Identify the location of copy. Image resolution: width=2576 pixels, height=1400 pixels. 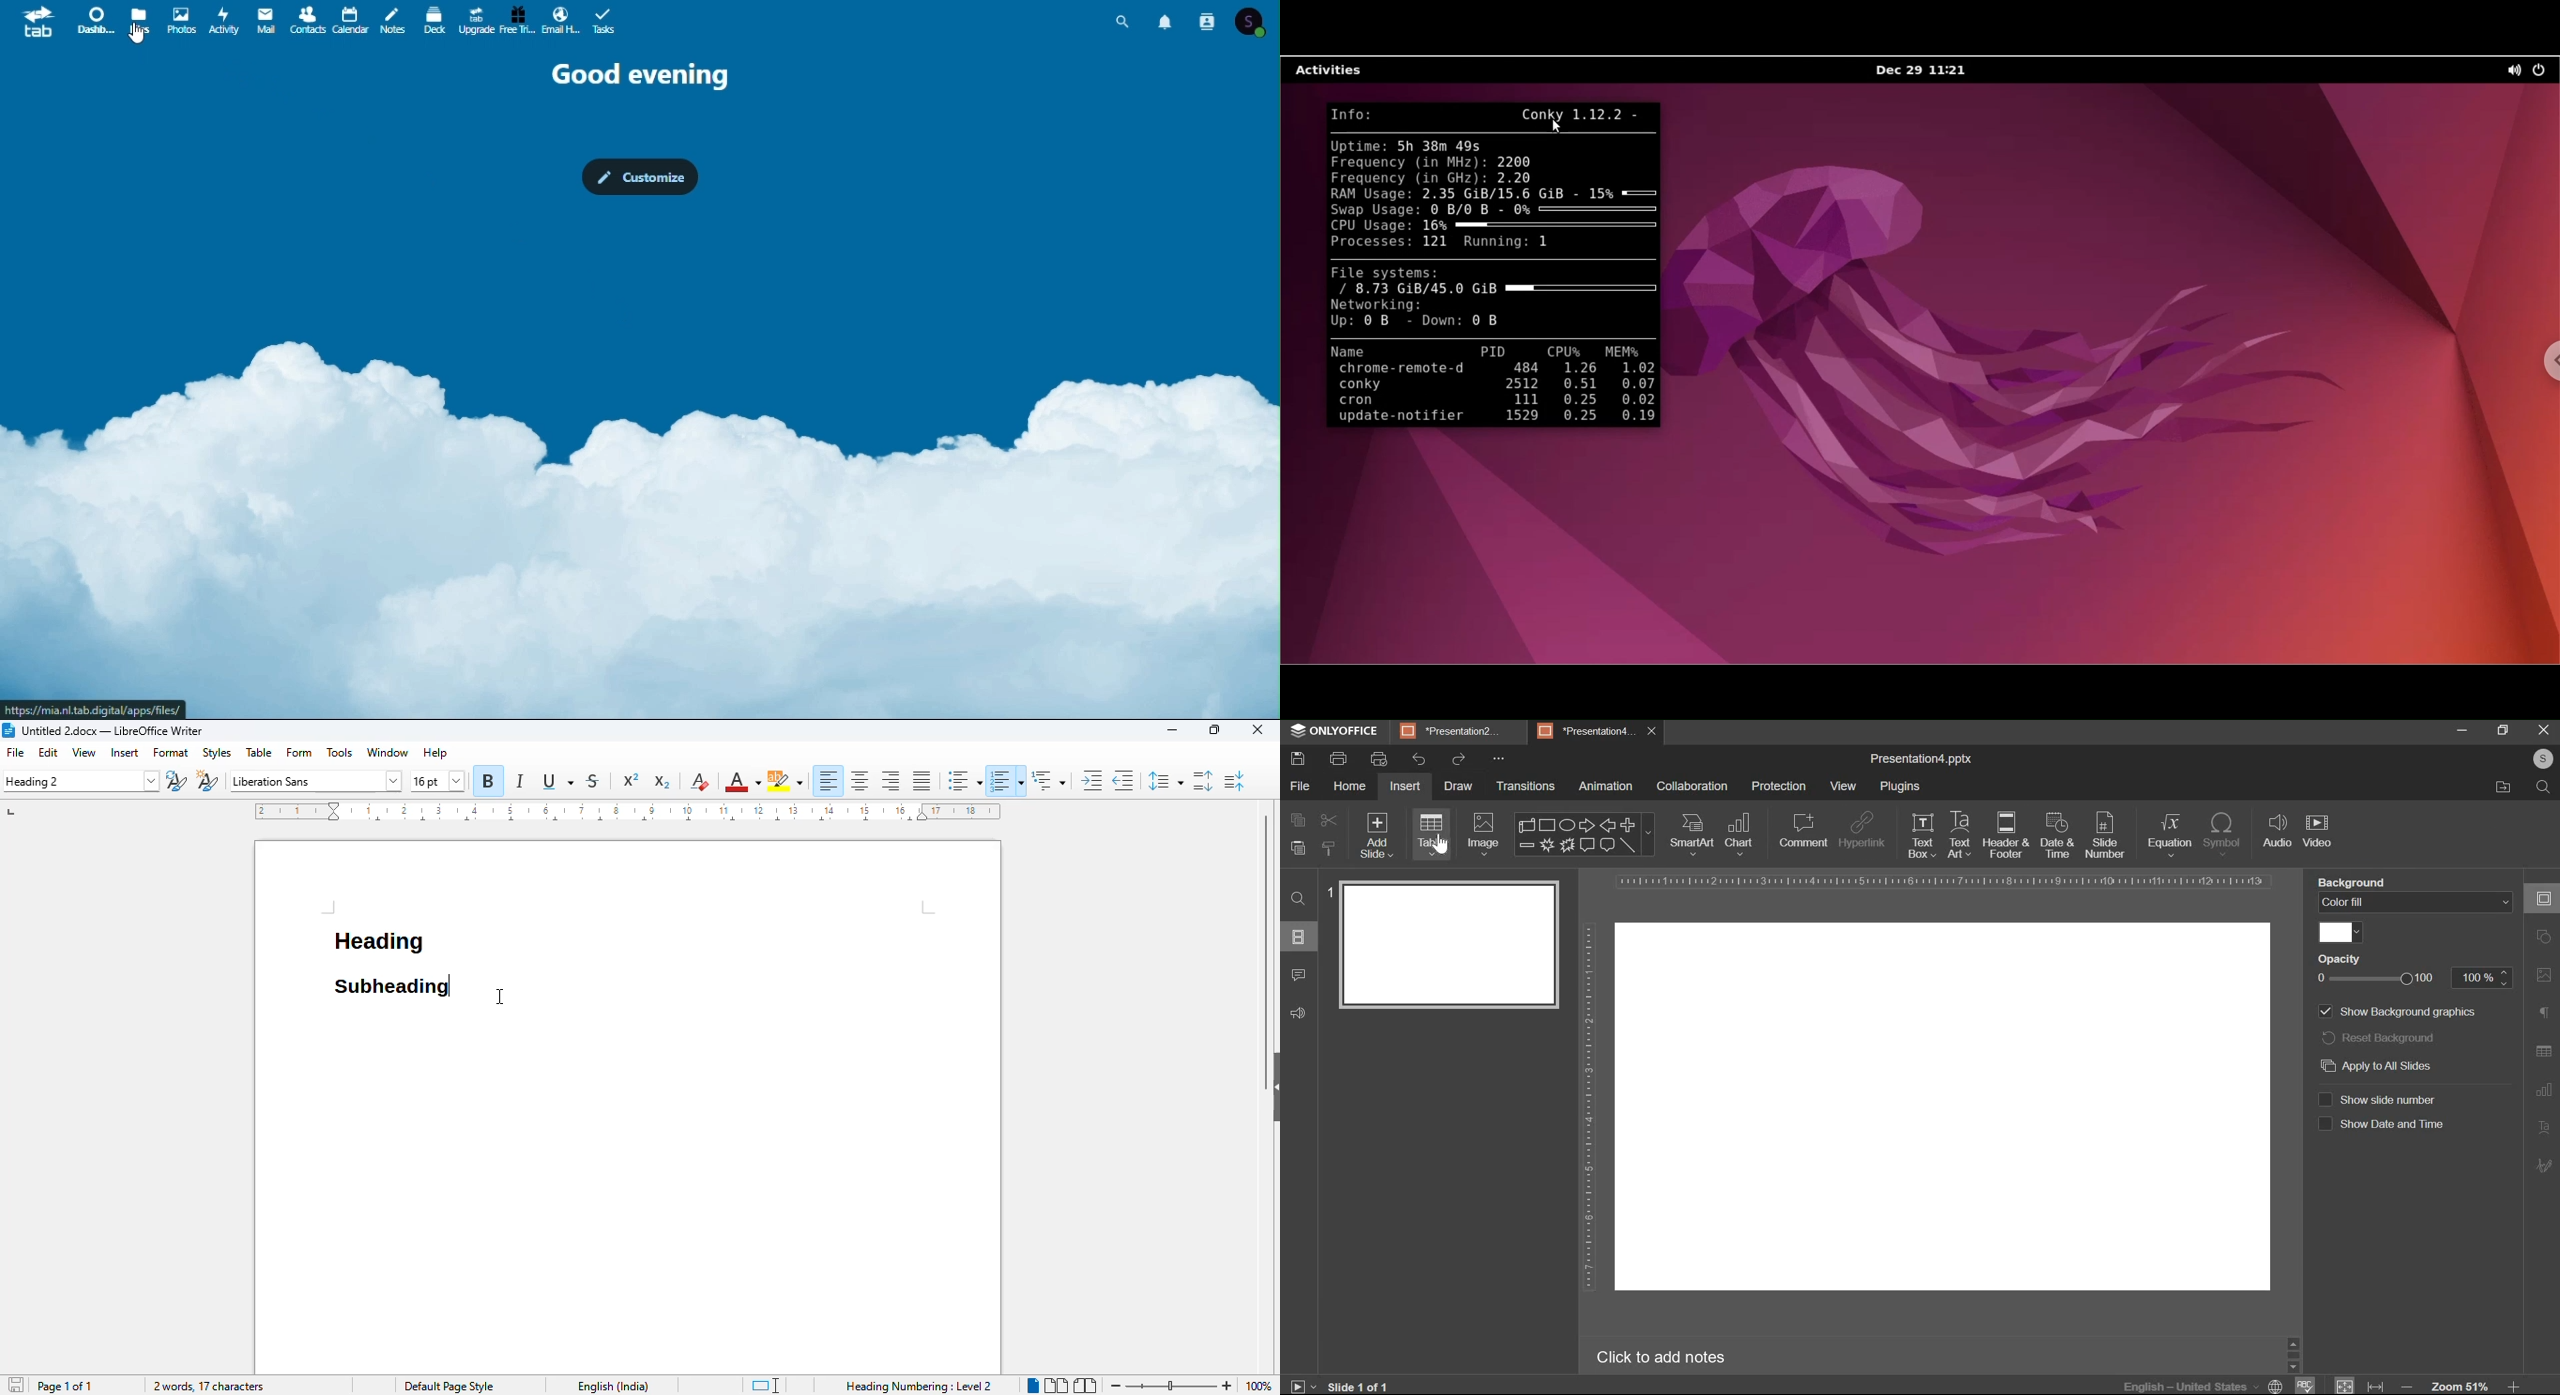
(1296, 821).